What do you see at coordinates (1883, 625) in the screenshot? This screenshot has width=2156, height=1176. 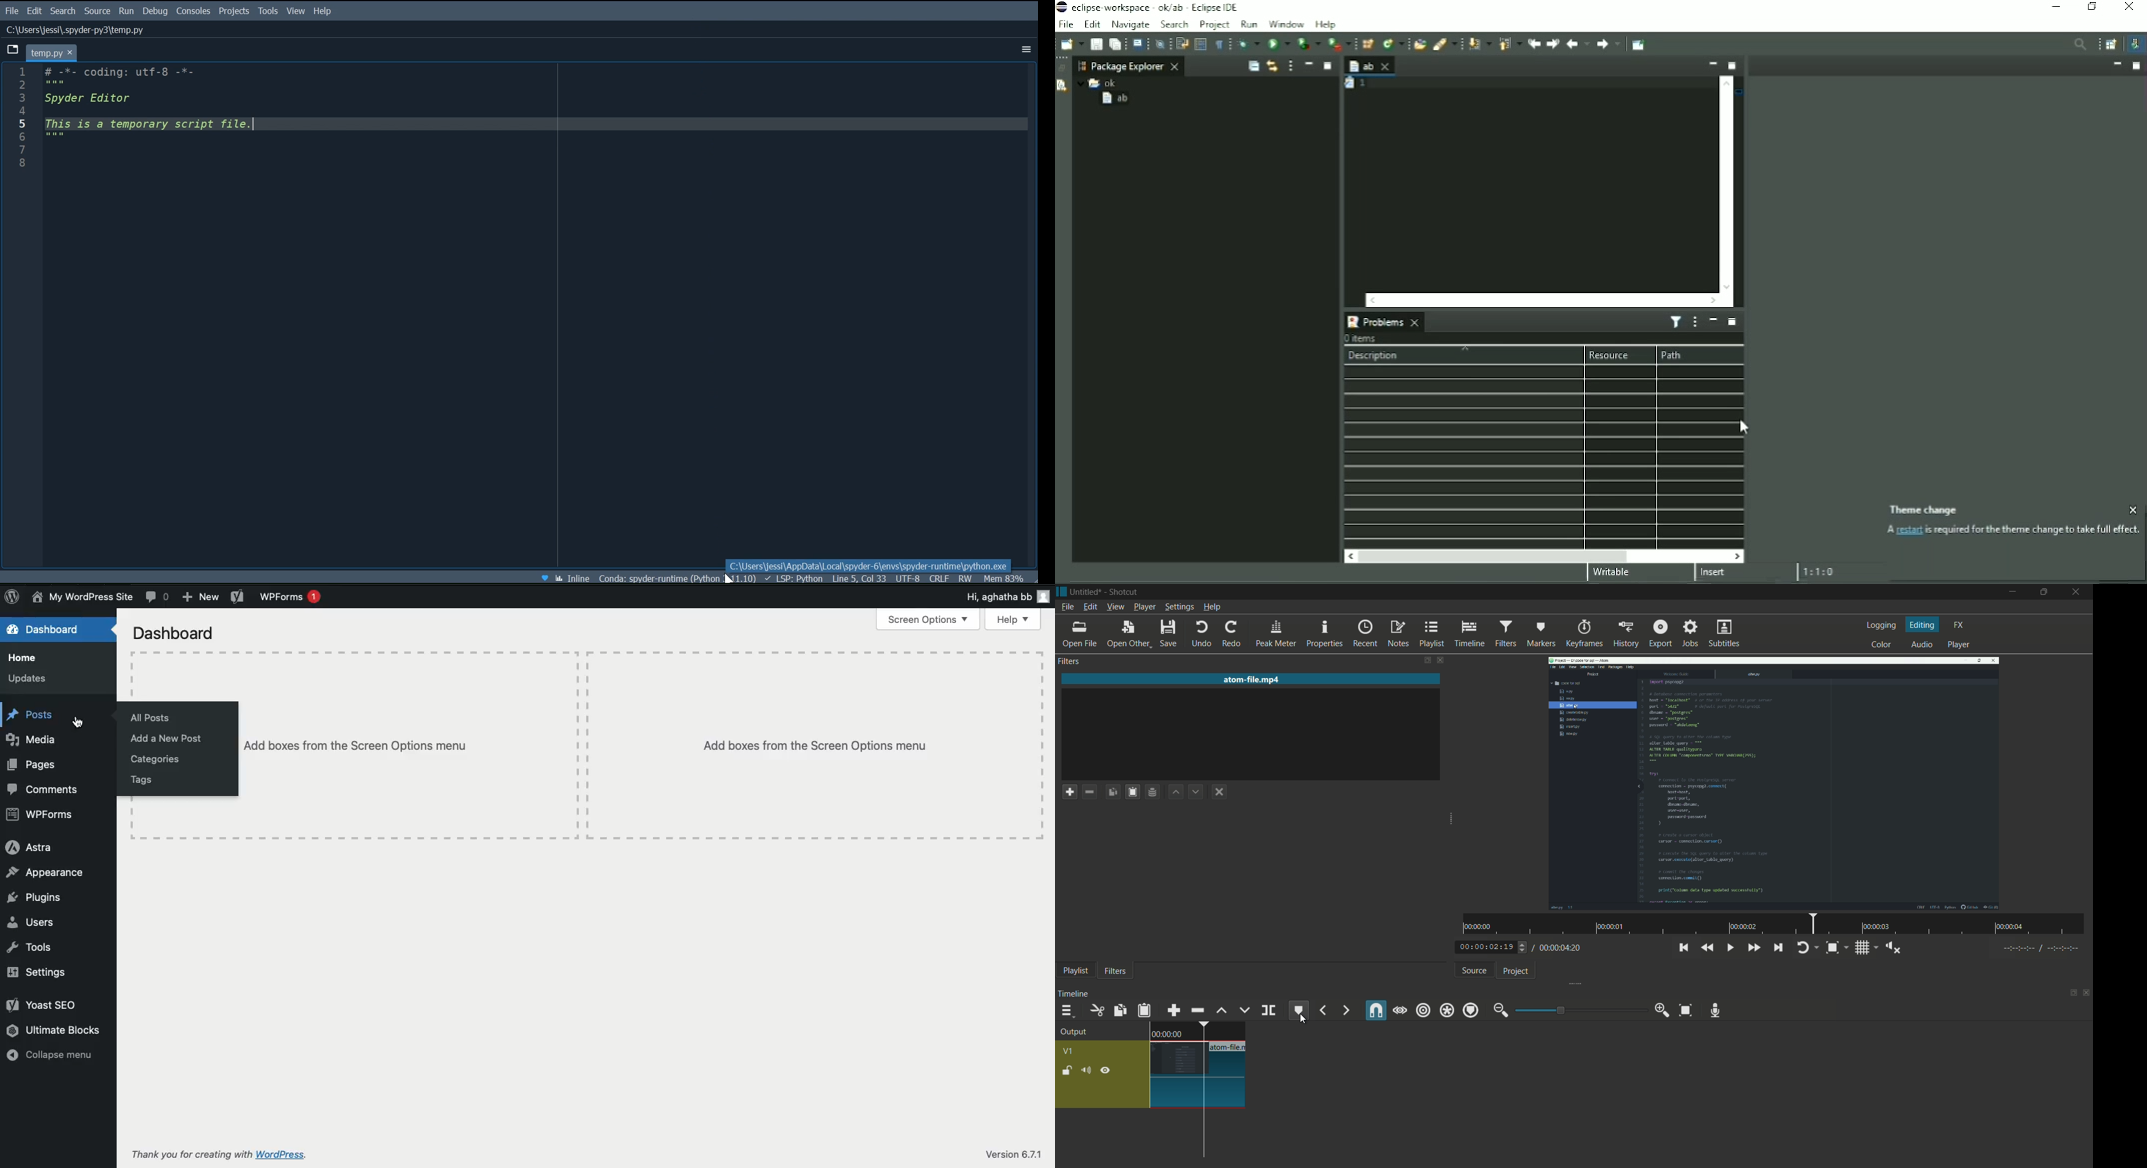 I see `logging` at bounding box center [1883, 625].